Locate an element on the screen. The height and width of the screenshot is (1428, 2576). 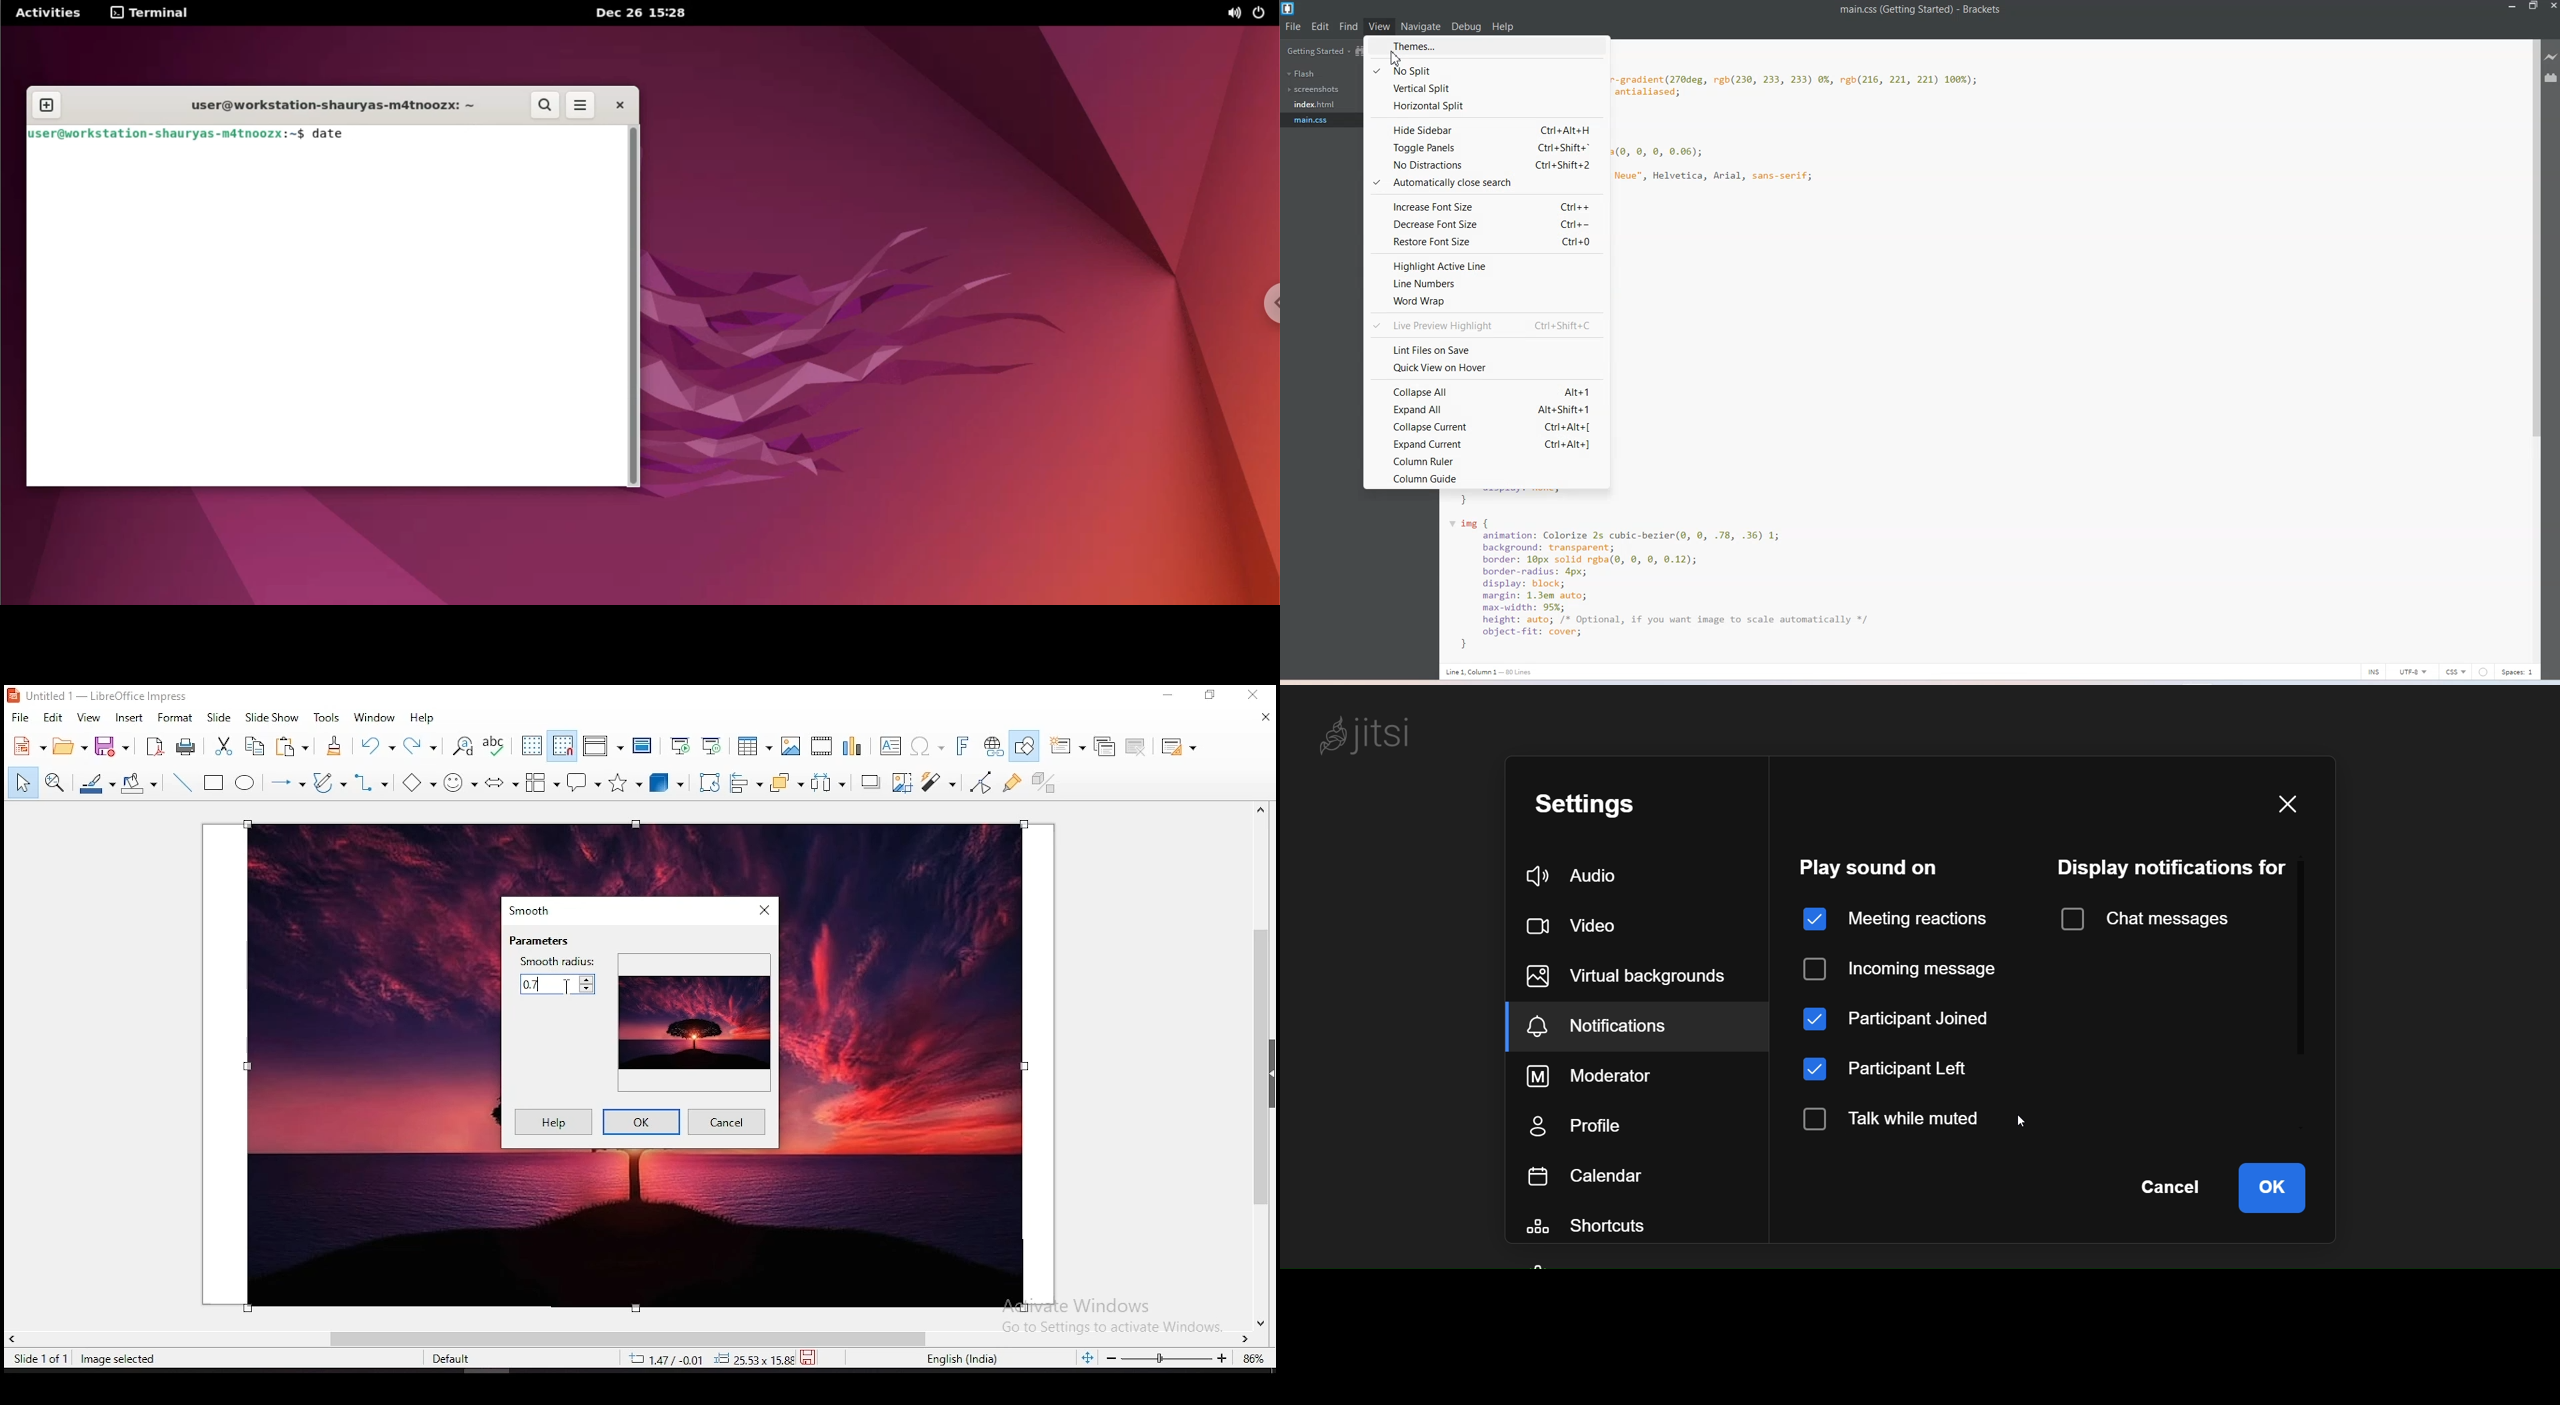
index.html is located at coordinates (1317, 105).